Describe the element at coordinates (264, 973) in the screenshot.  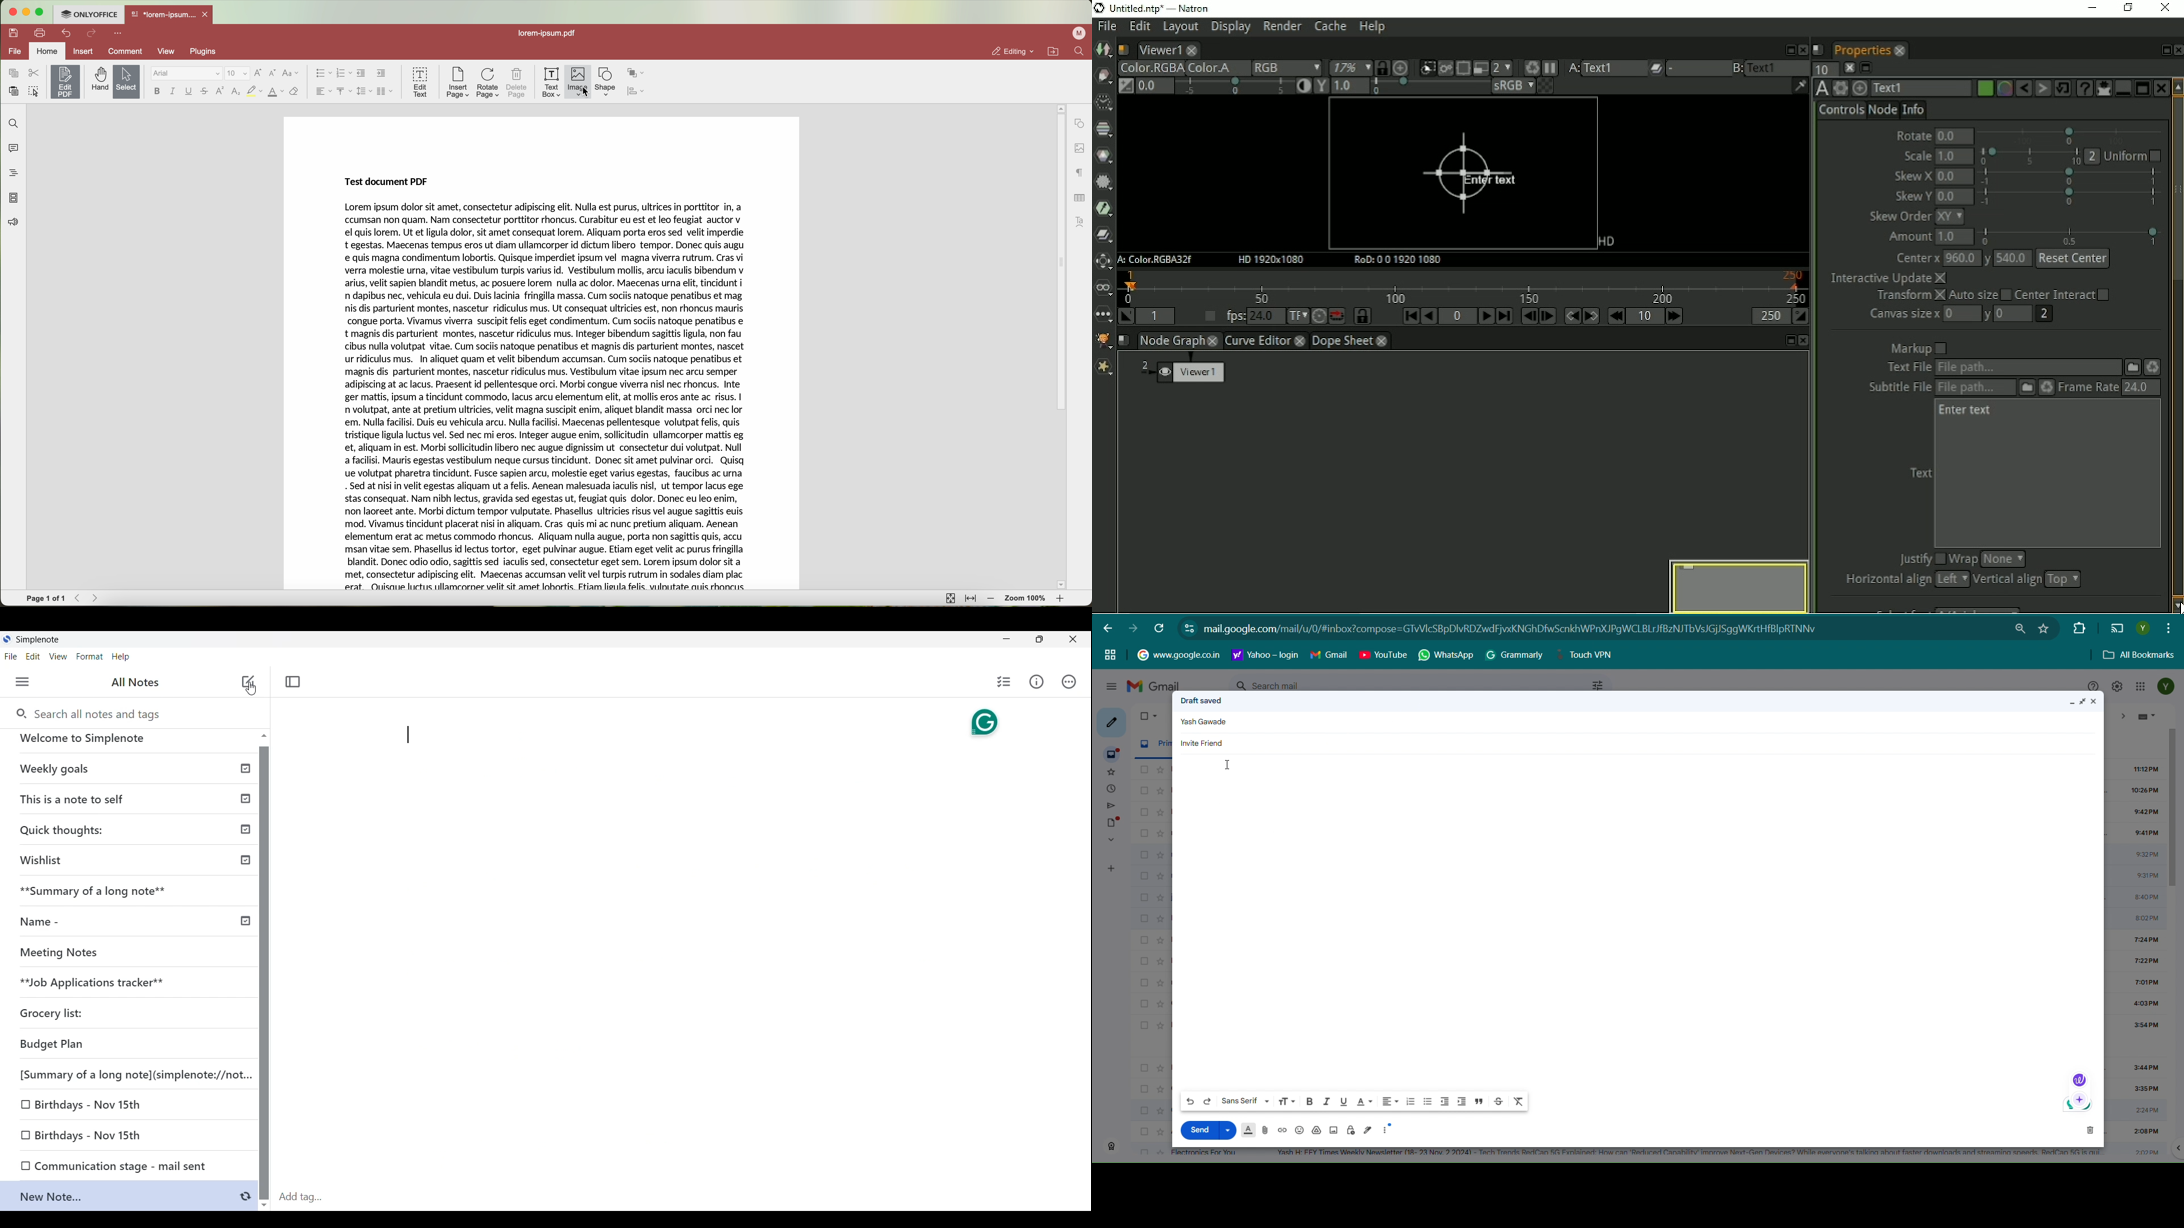
I see `Vertical slide bar for left panel` at that location.